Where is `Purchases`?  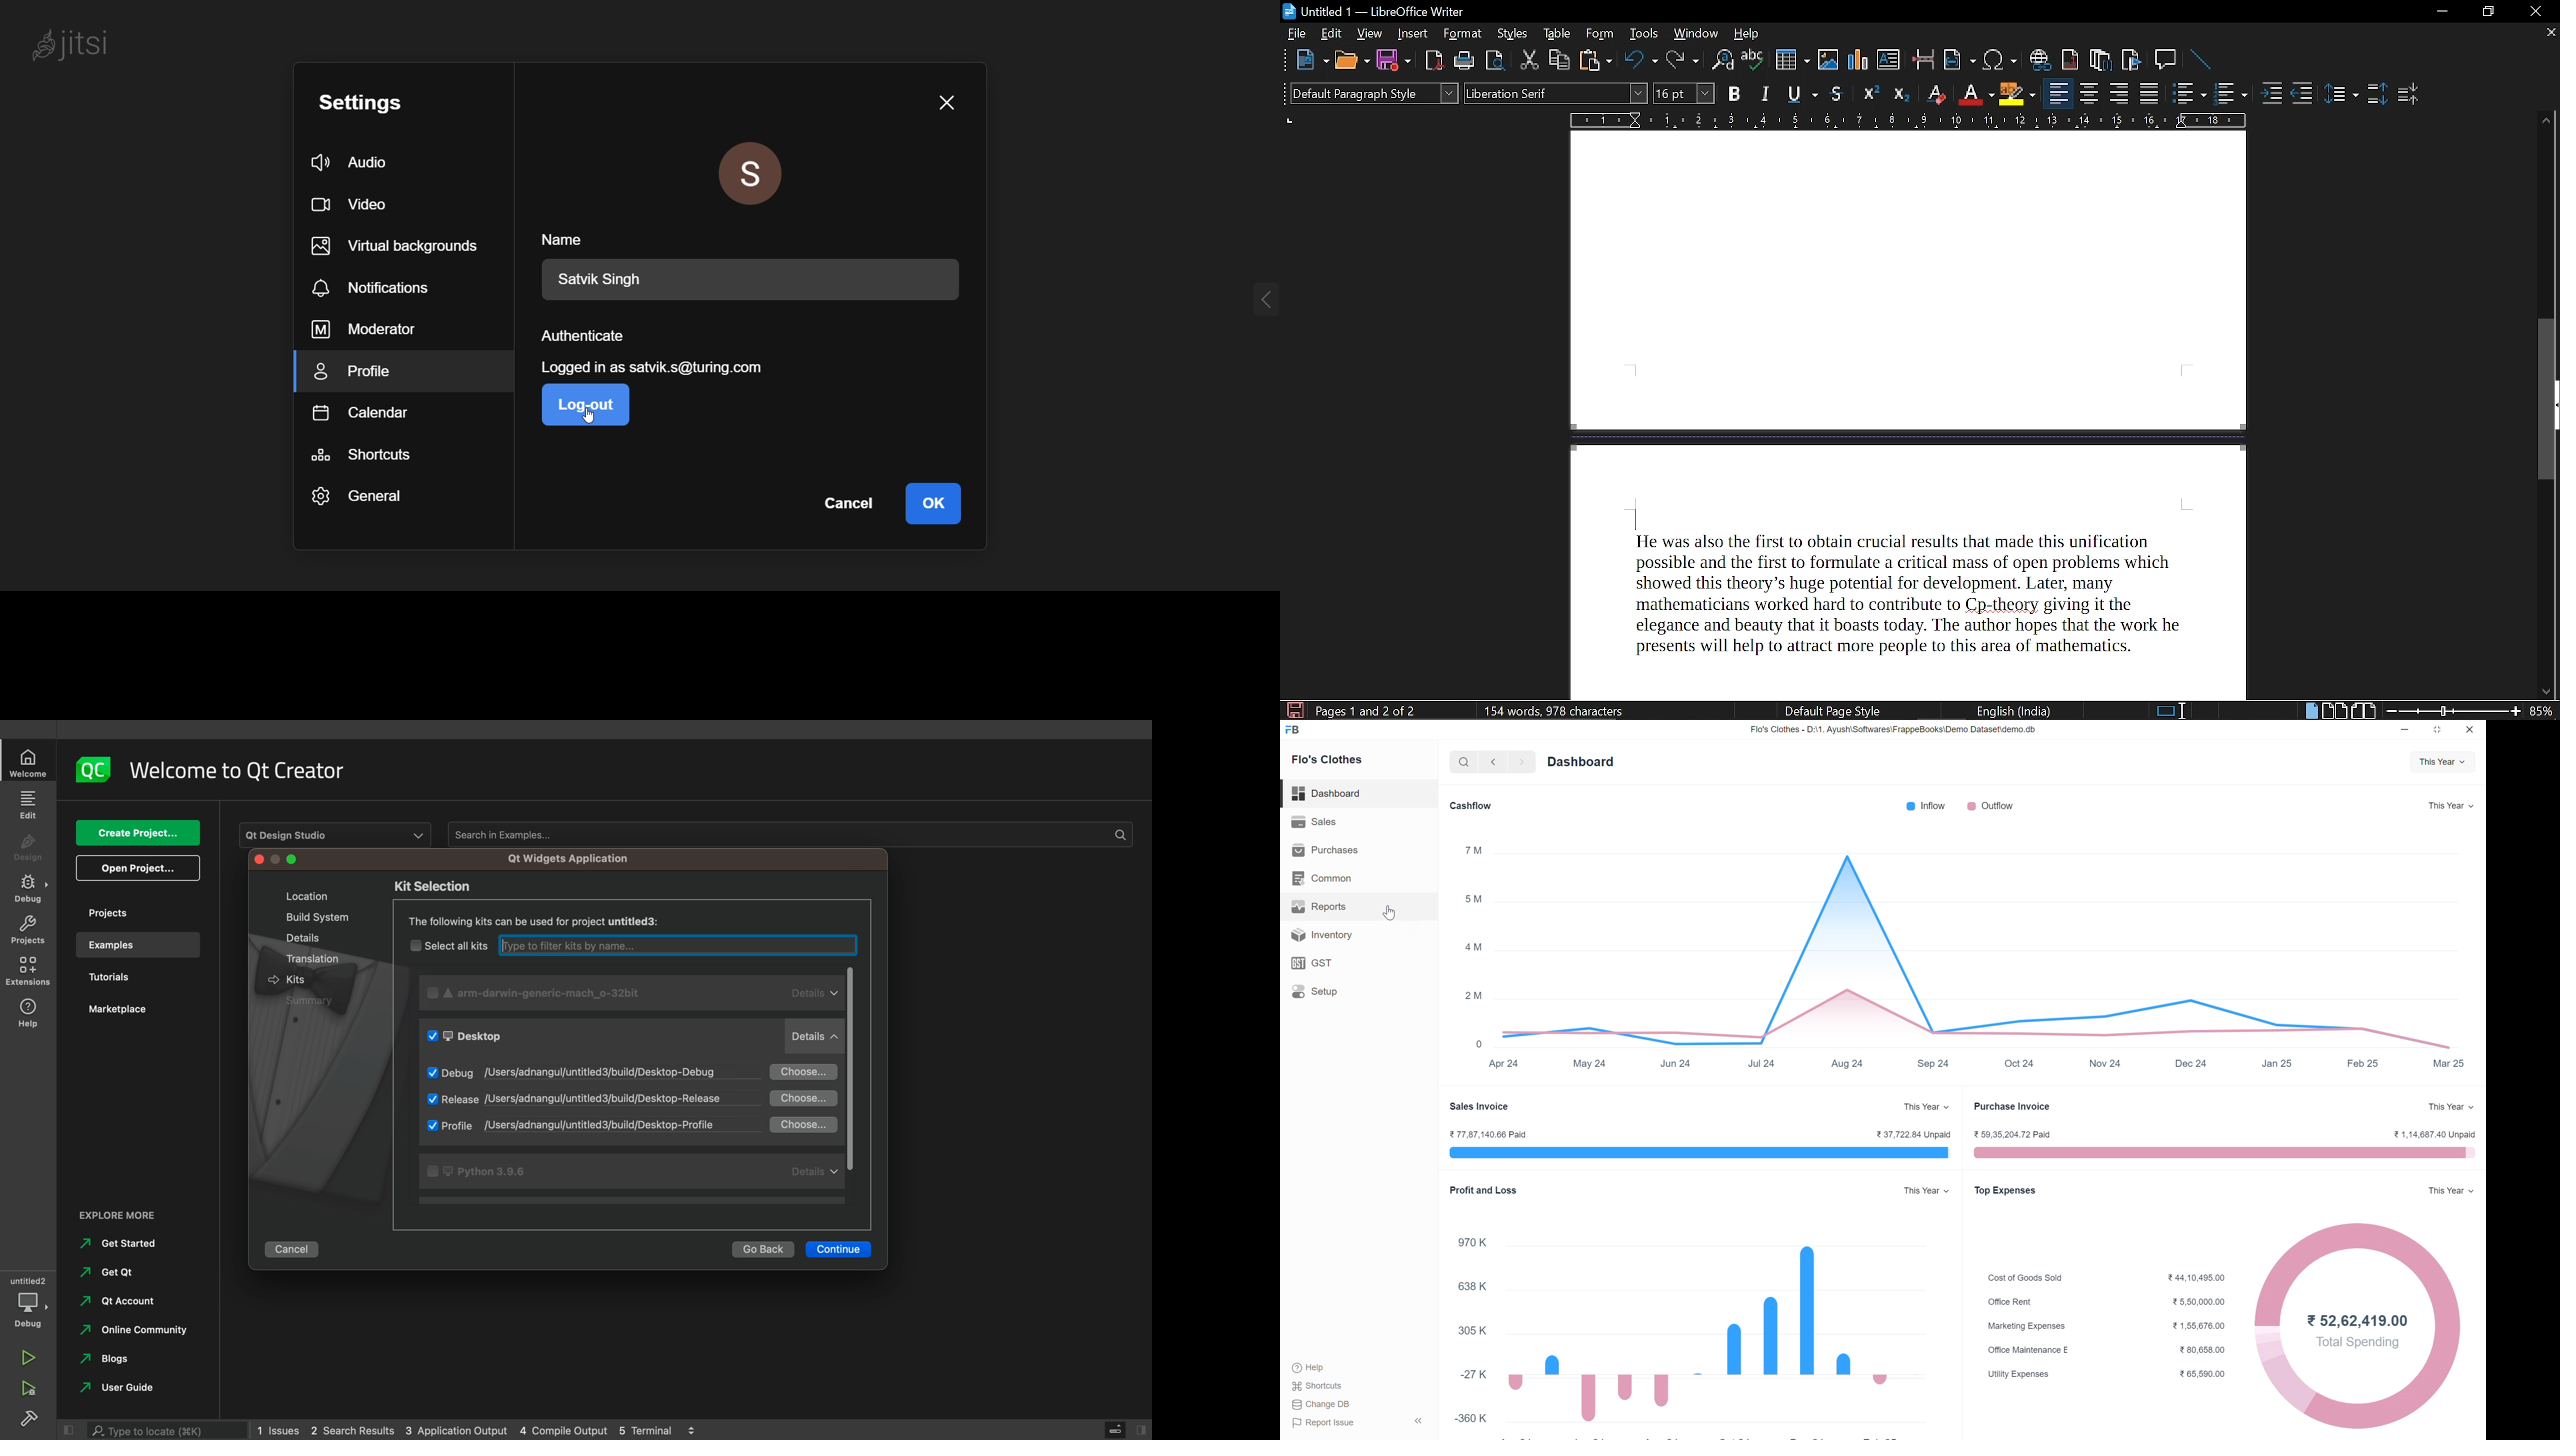 Purchases is located at coordinates (1333, 851).